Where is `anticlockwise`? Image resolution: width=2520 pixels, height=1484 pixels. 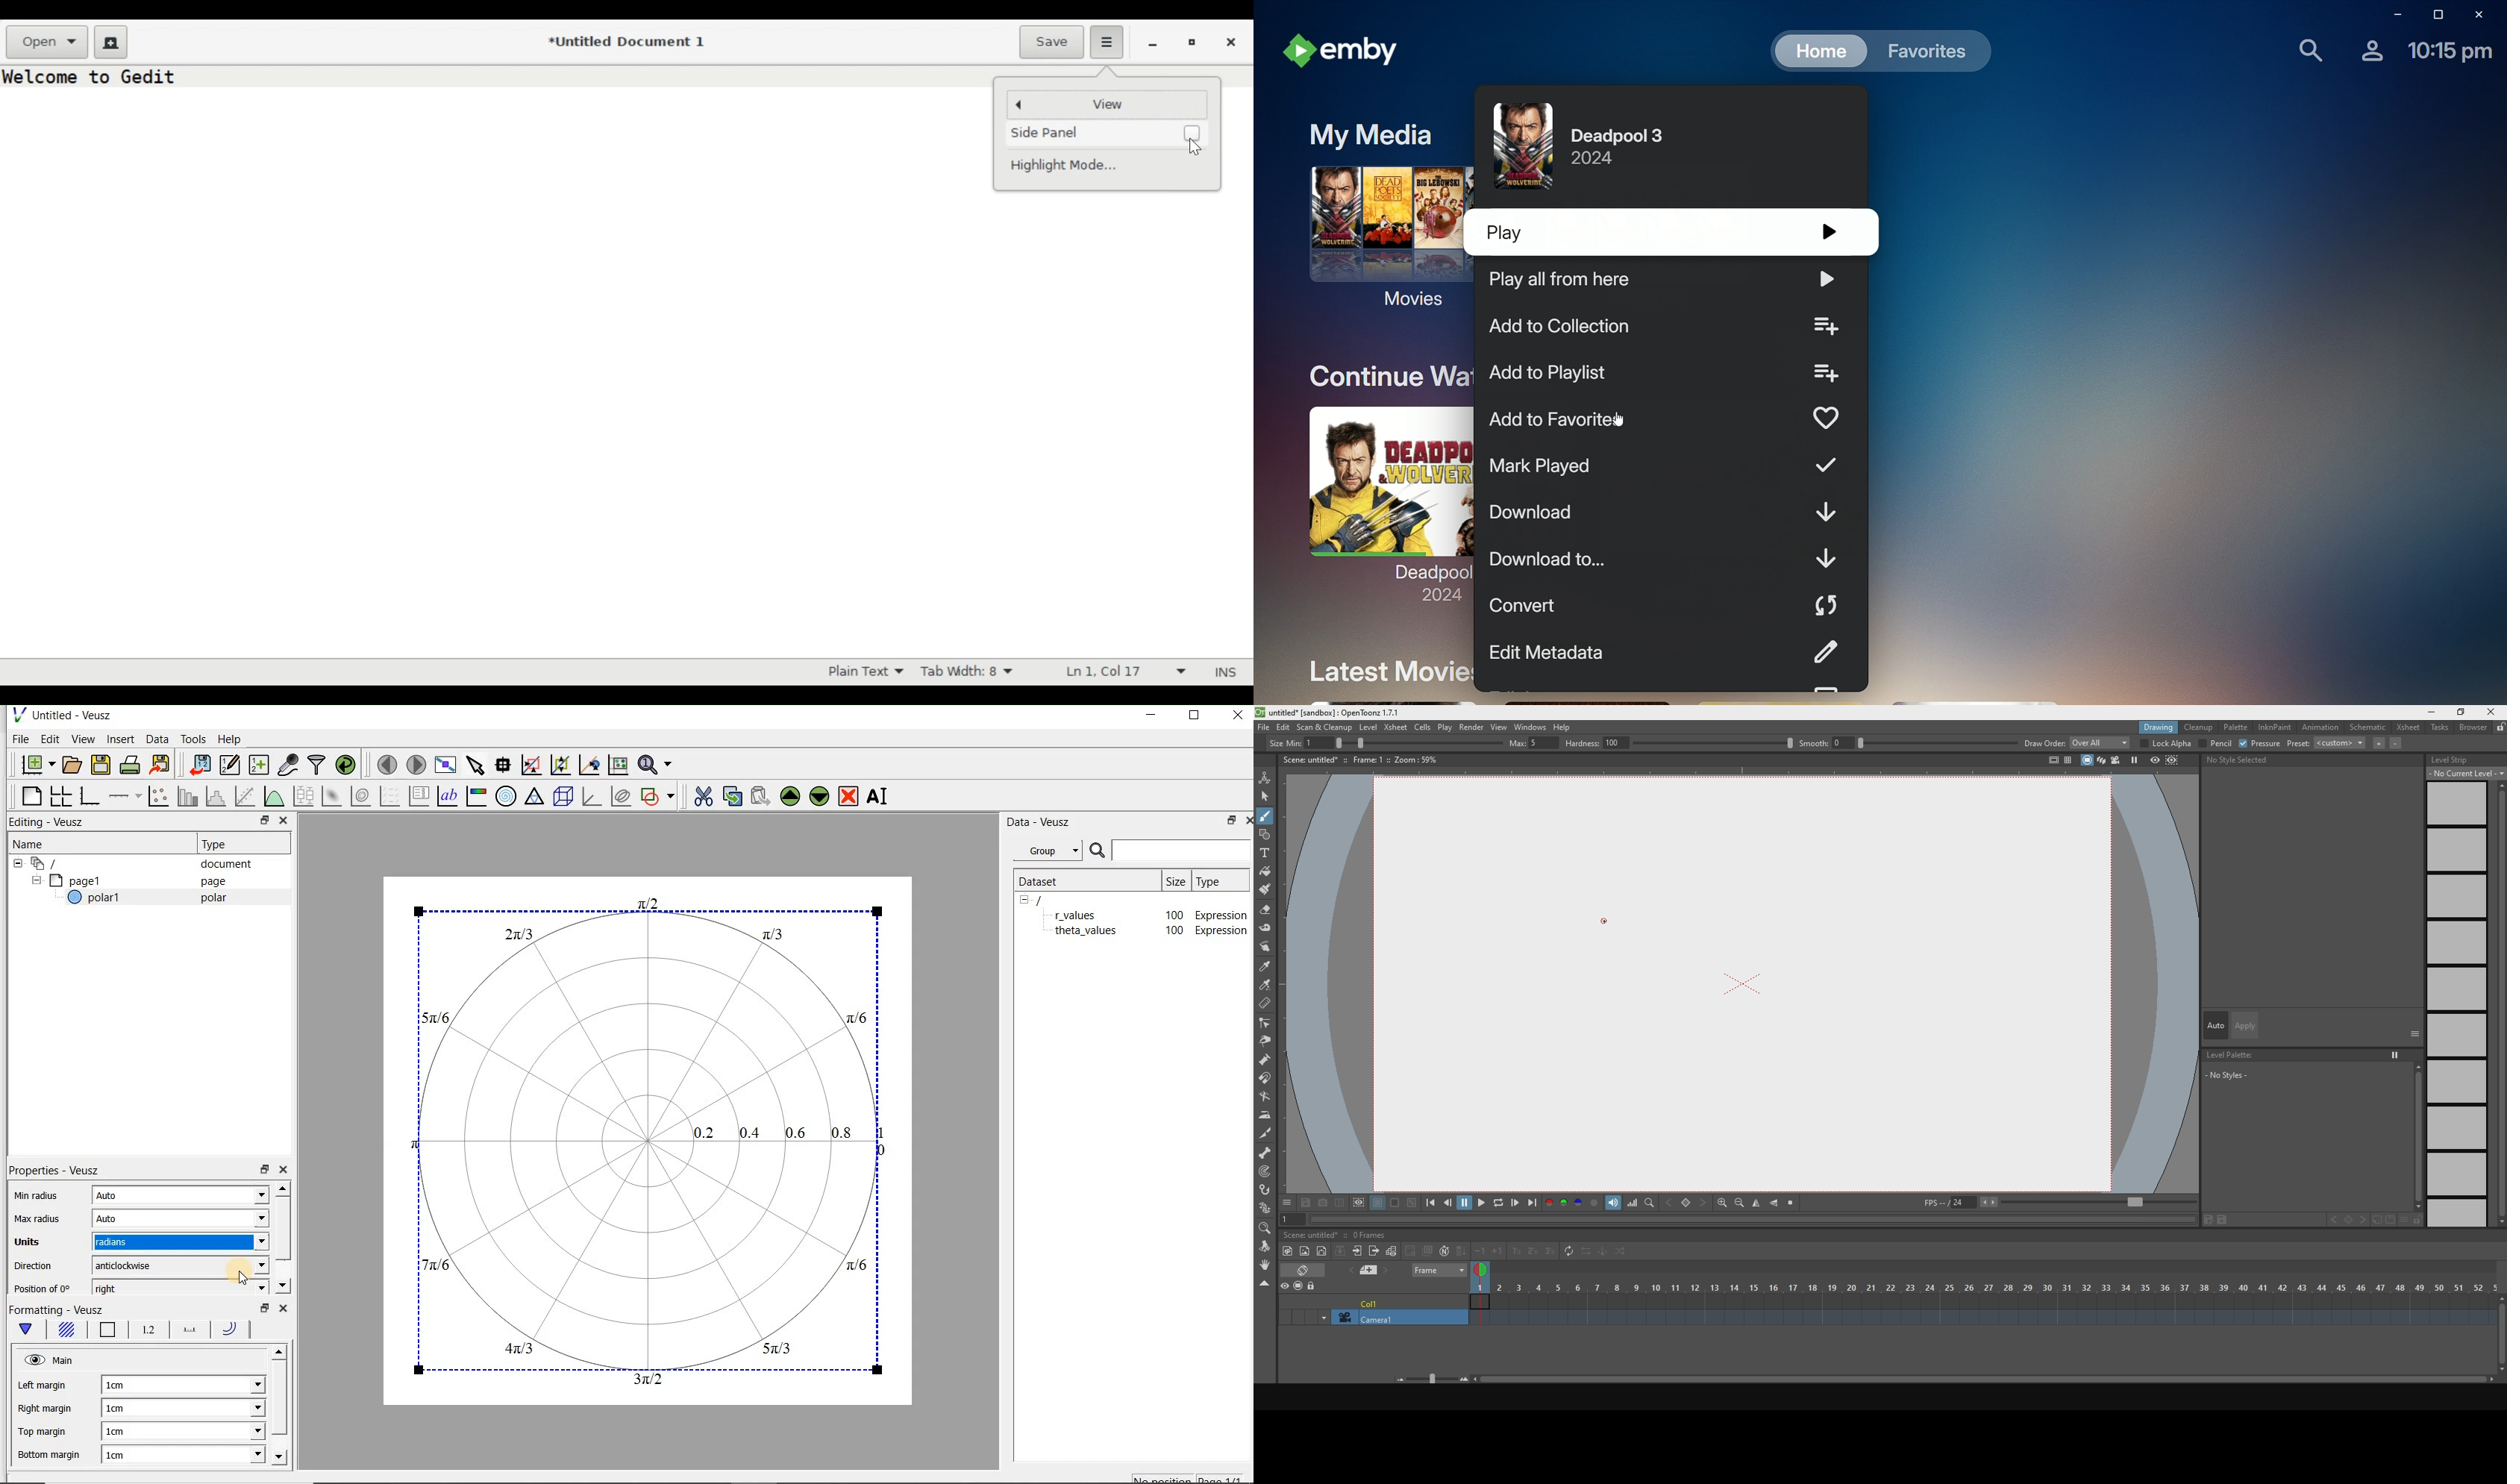
anticlockwise is located at coordinates (130, 1265).